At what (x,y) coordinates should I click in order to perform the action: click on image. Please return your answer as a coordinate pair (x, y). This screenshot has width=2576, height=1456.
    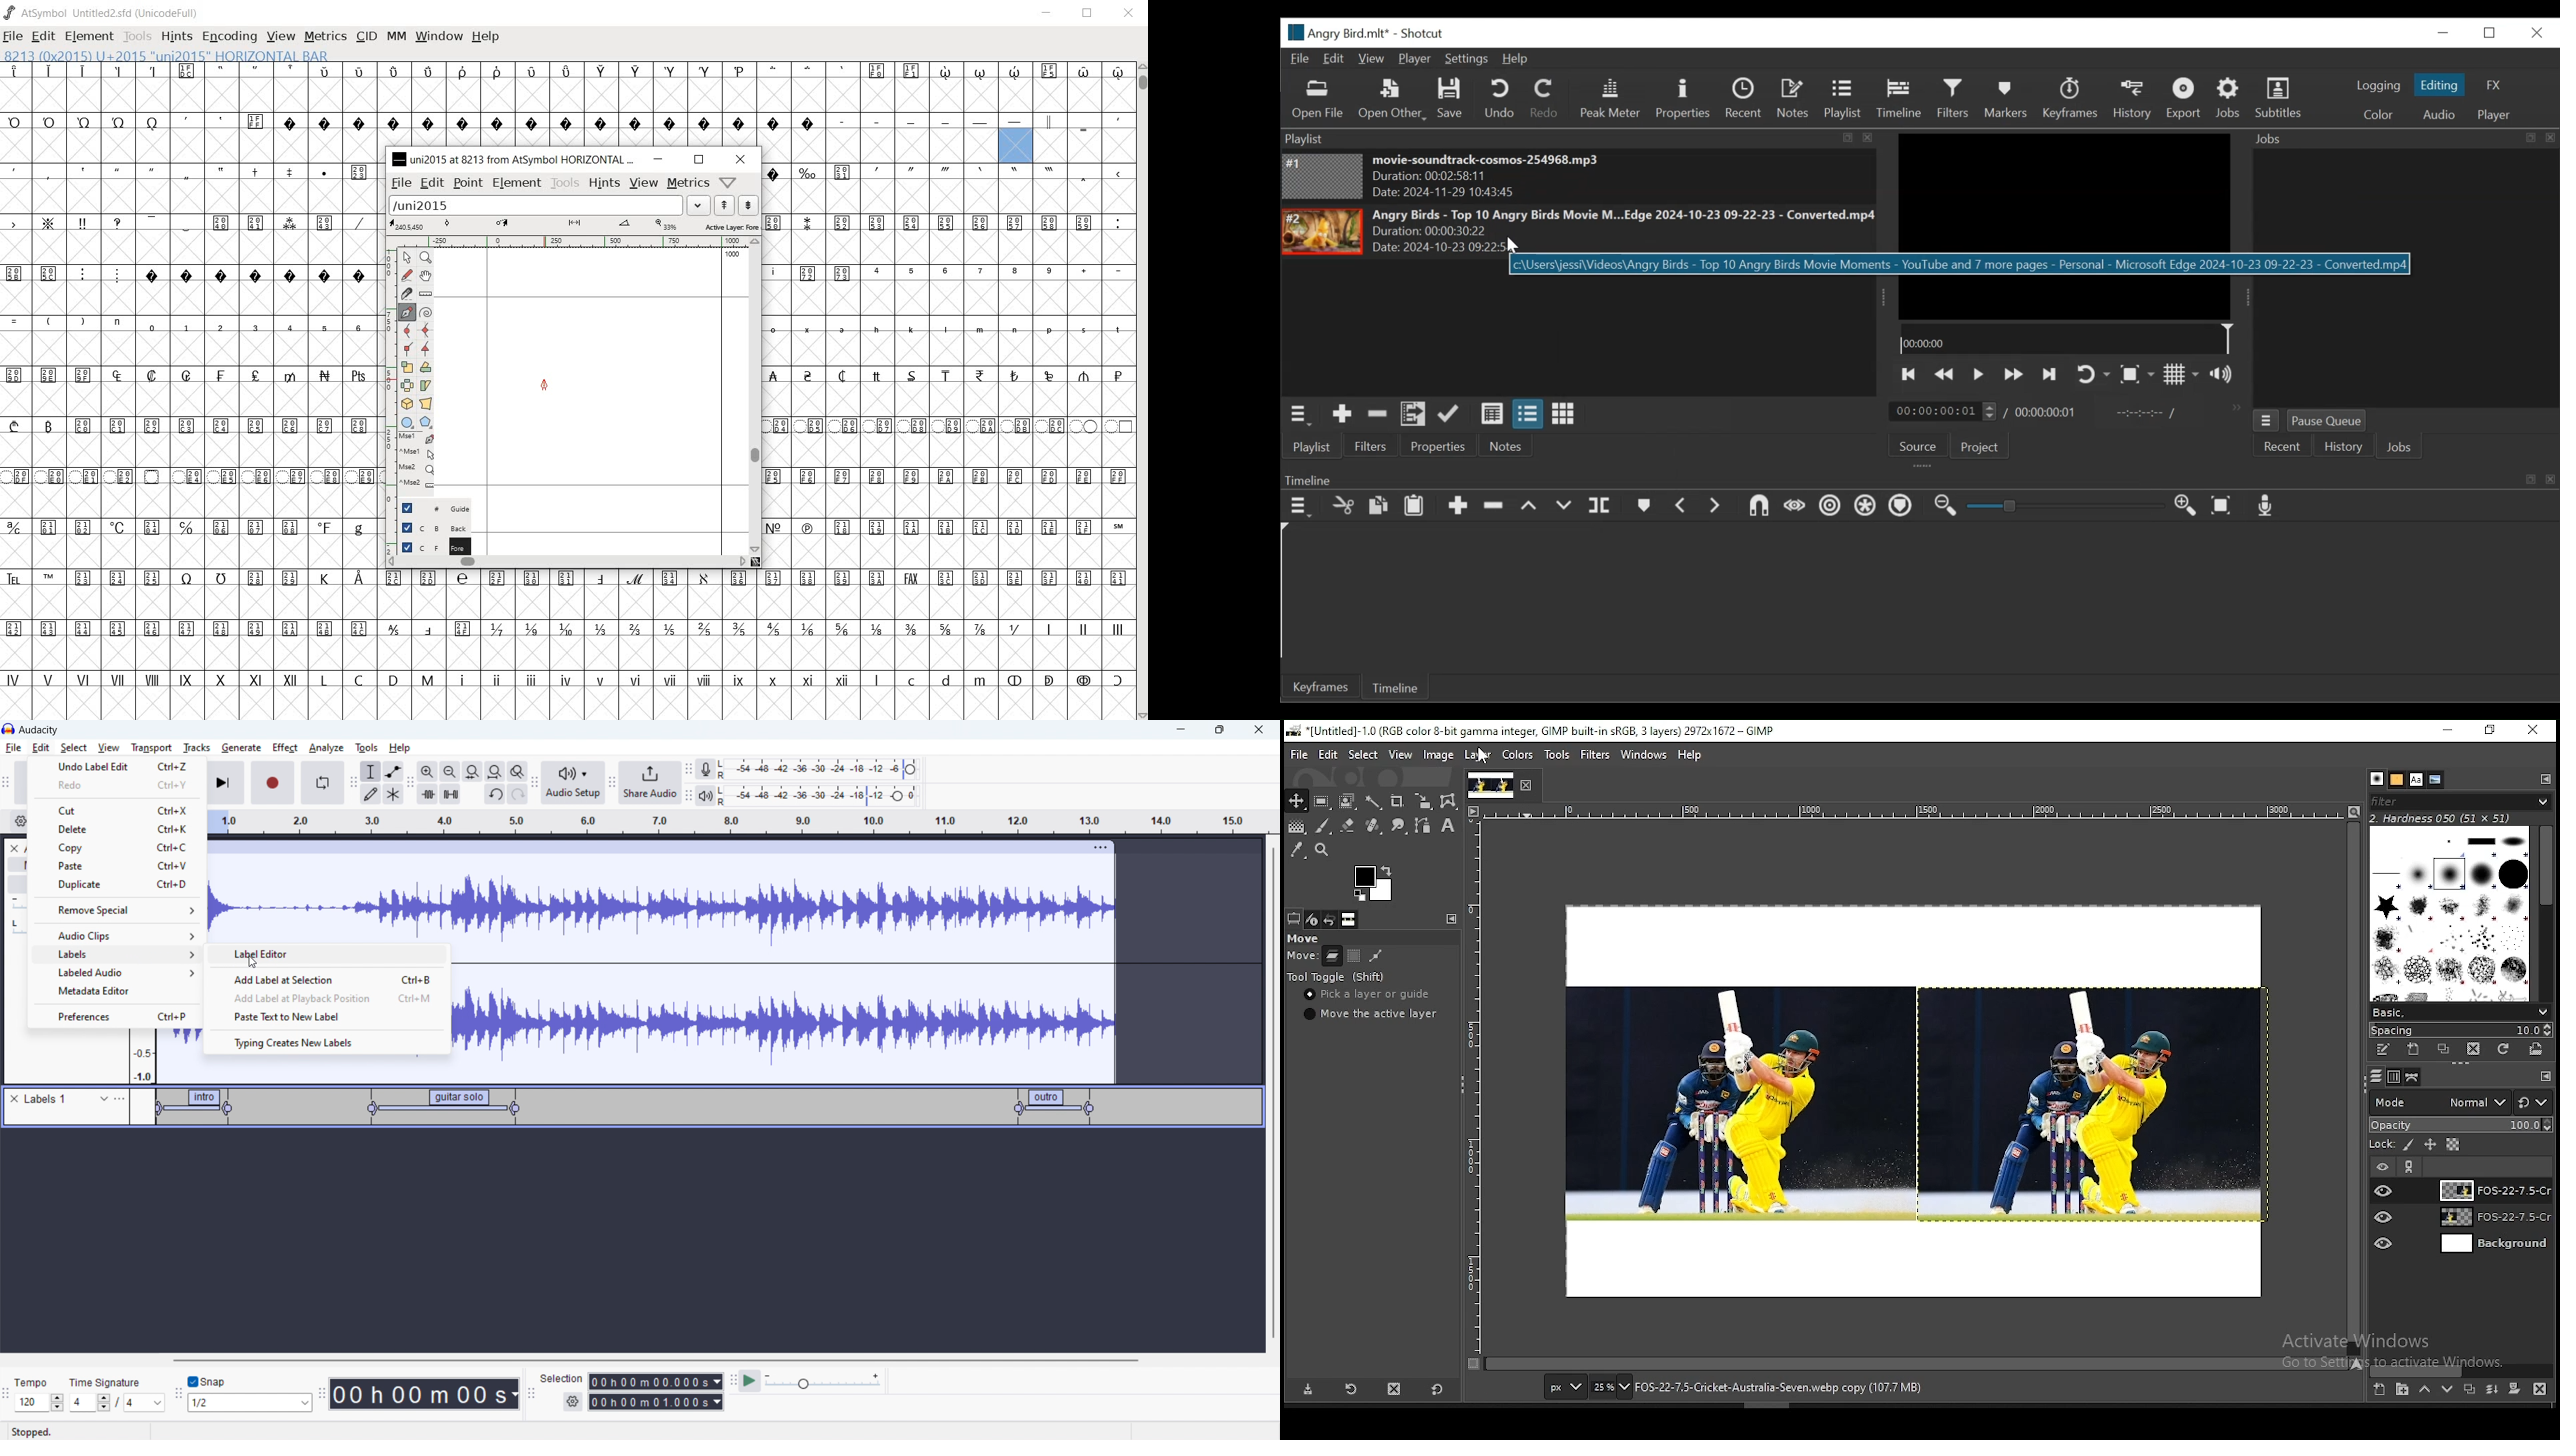
    Looking at the image, I should click on (1736, 1103).